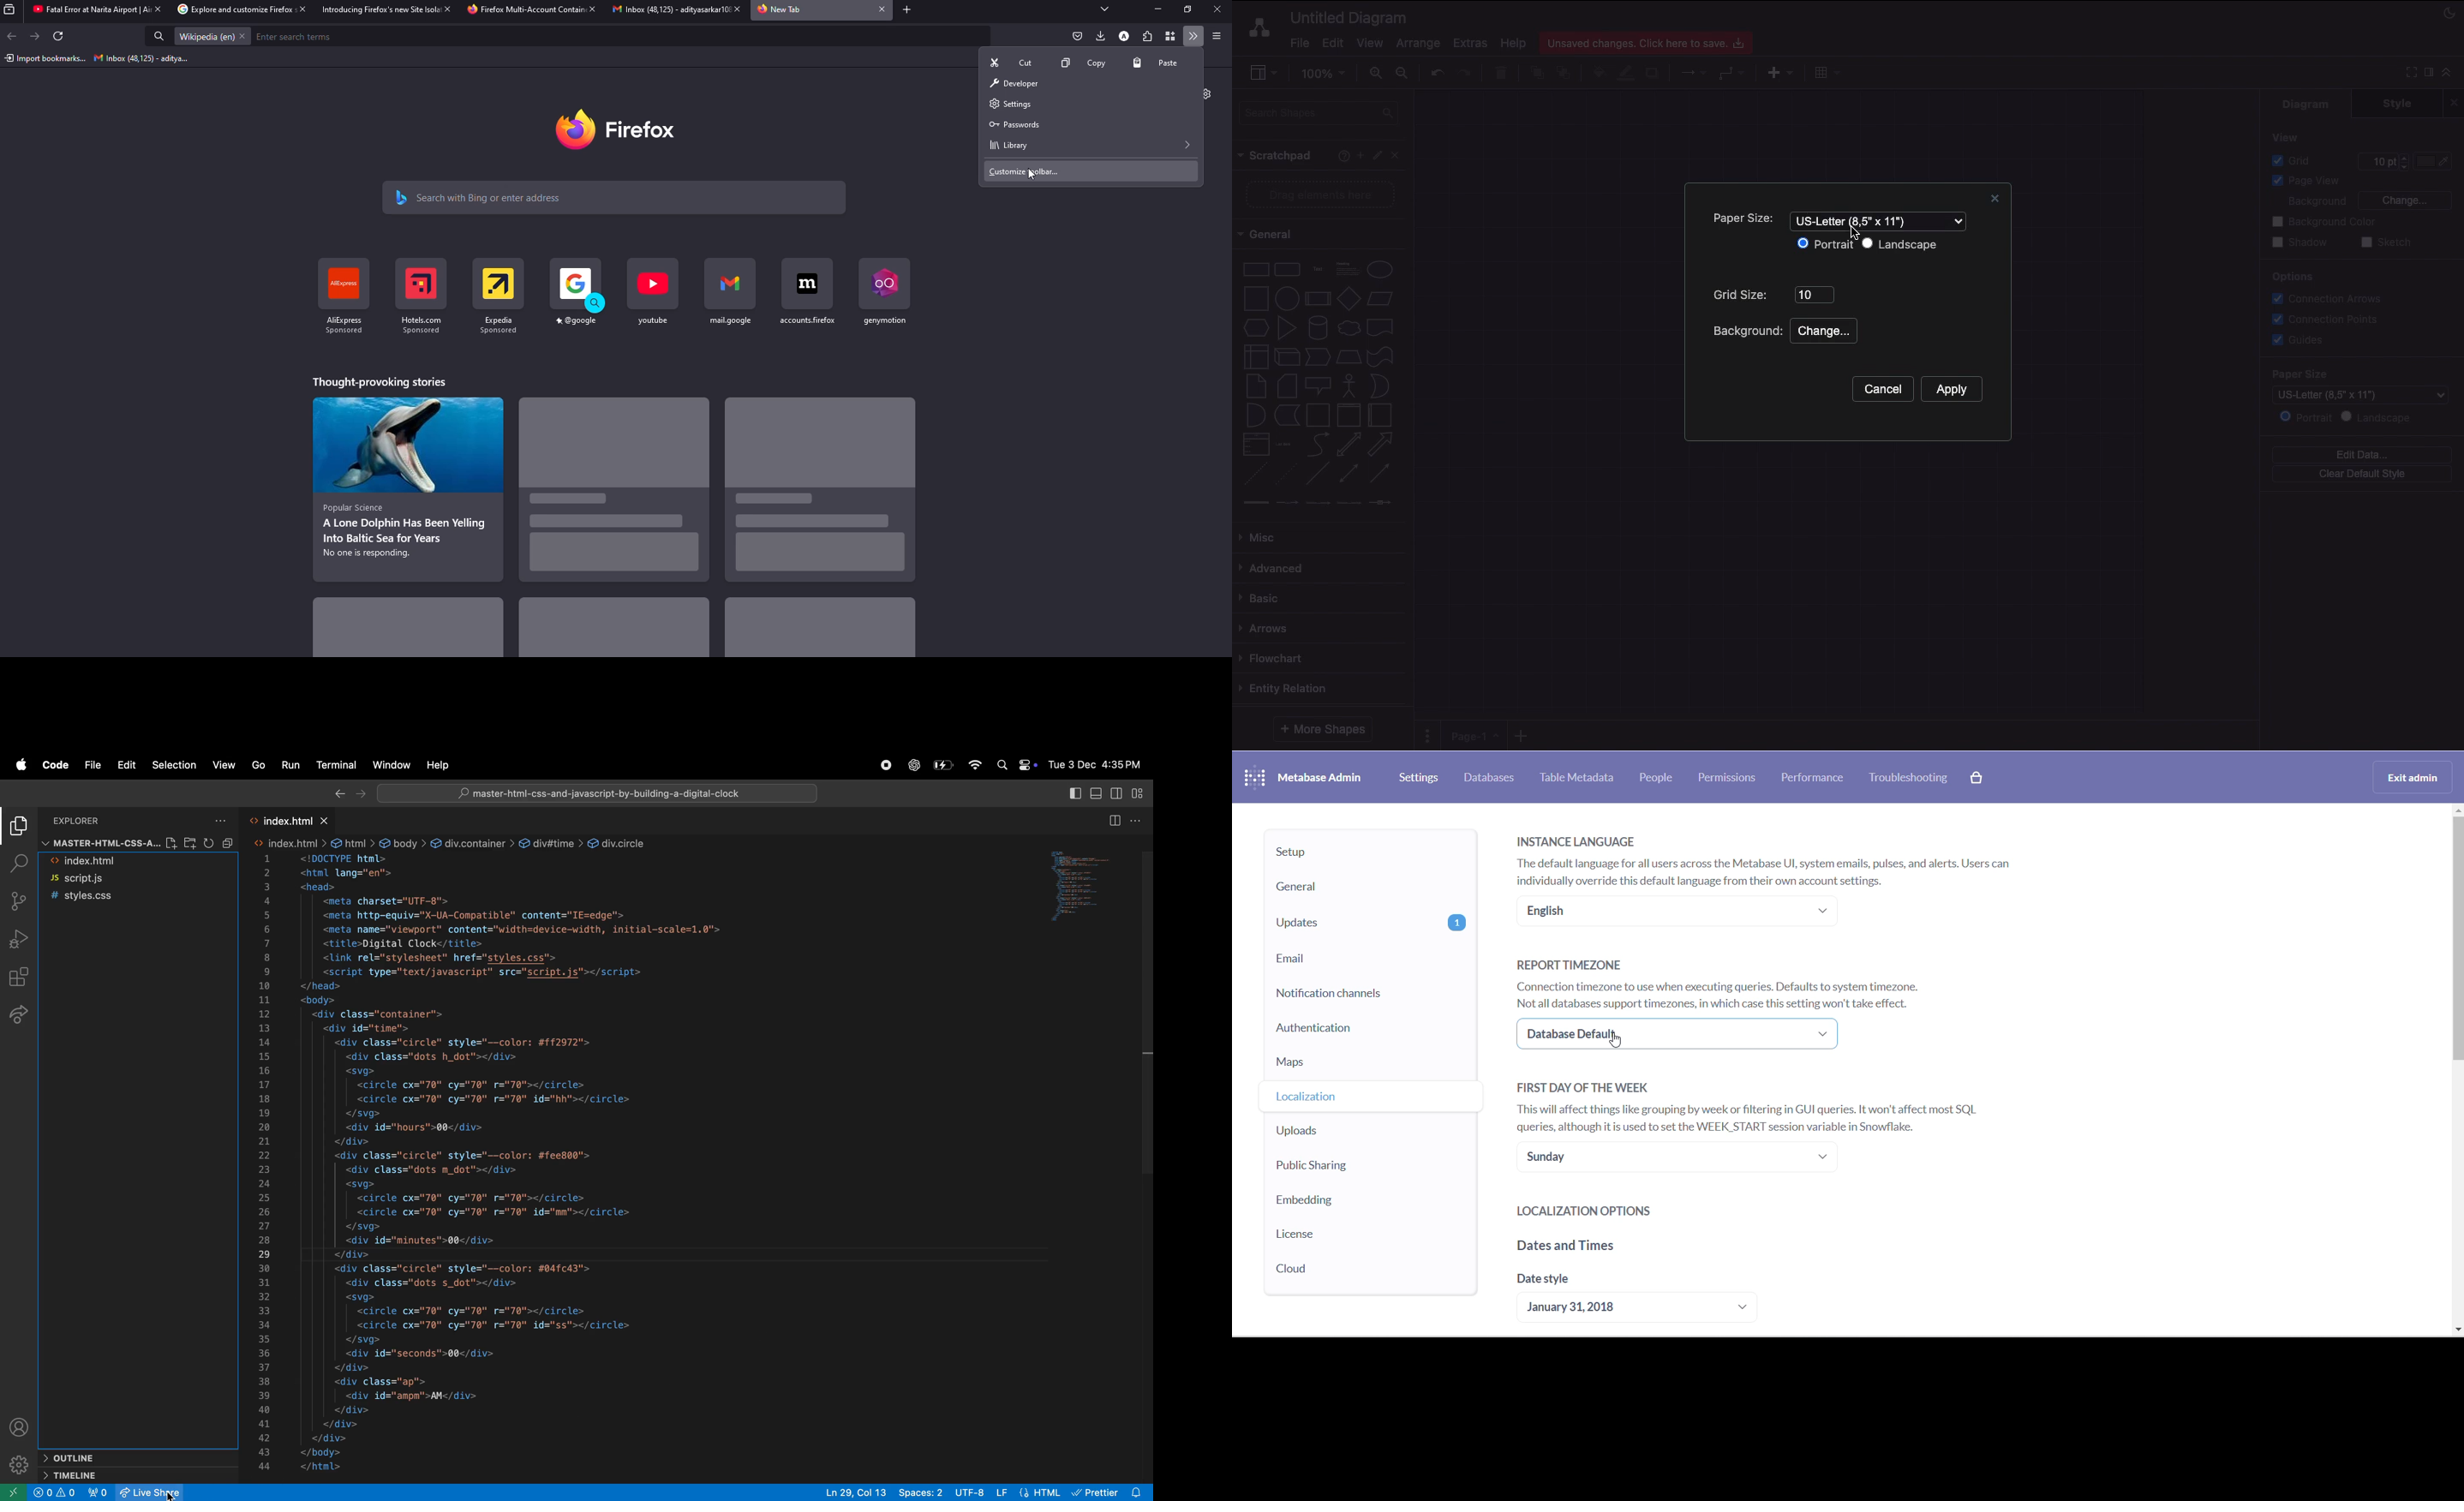  Describe the element at coordinates (1536, 73) in the screenshot. I see `To front` at that location.